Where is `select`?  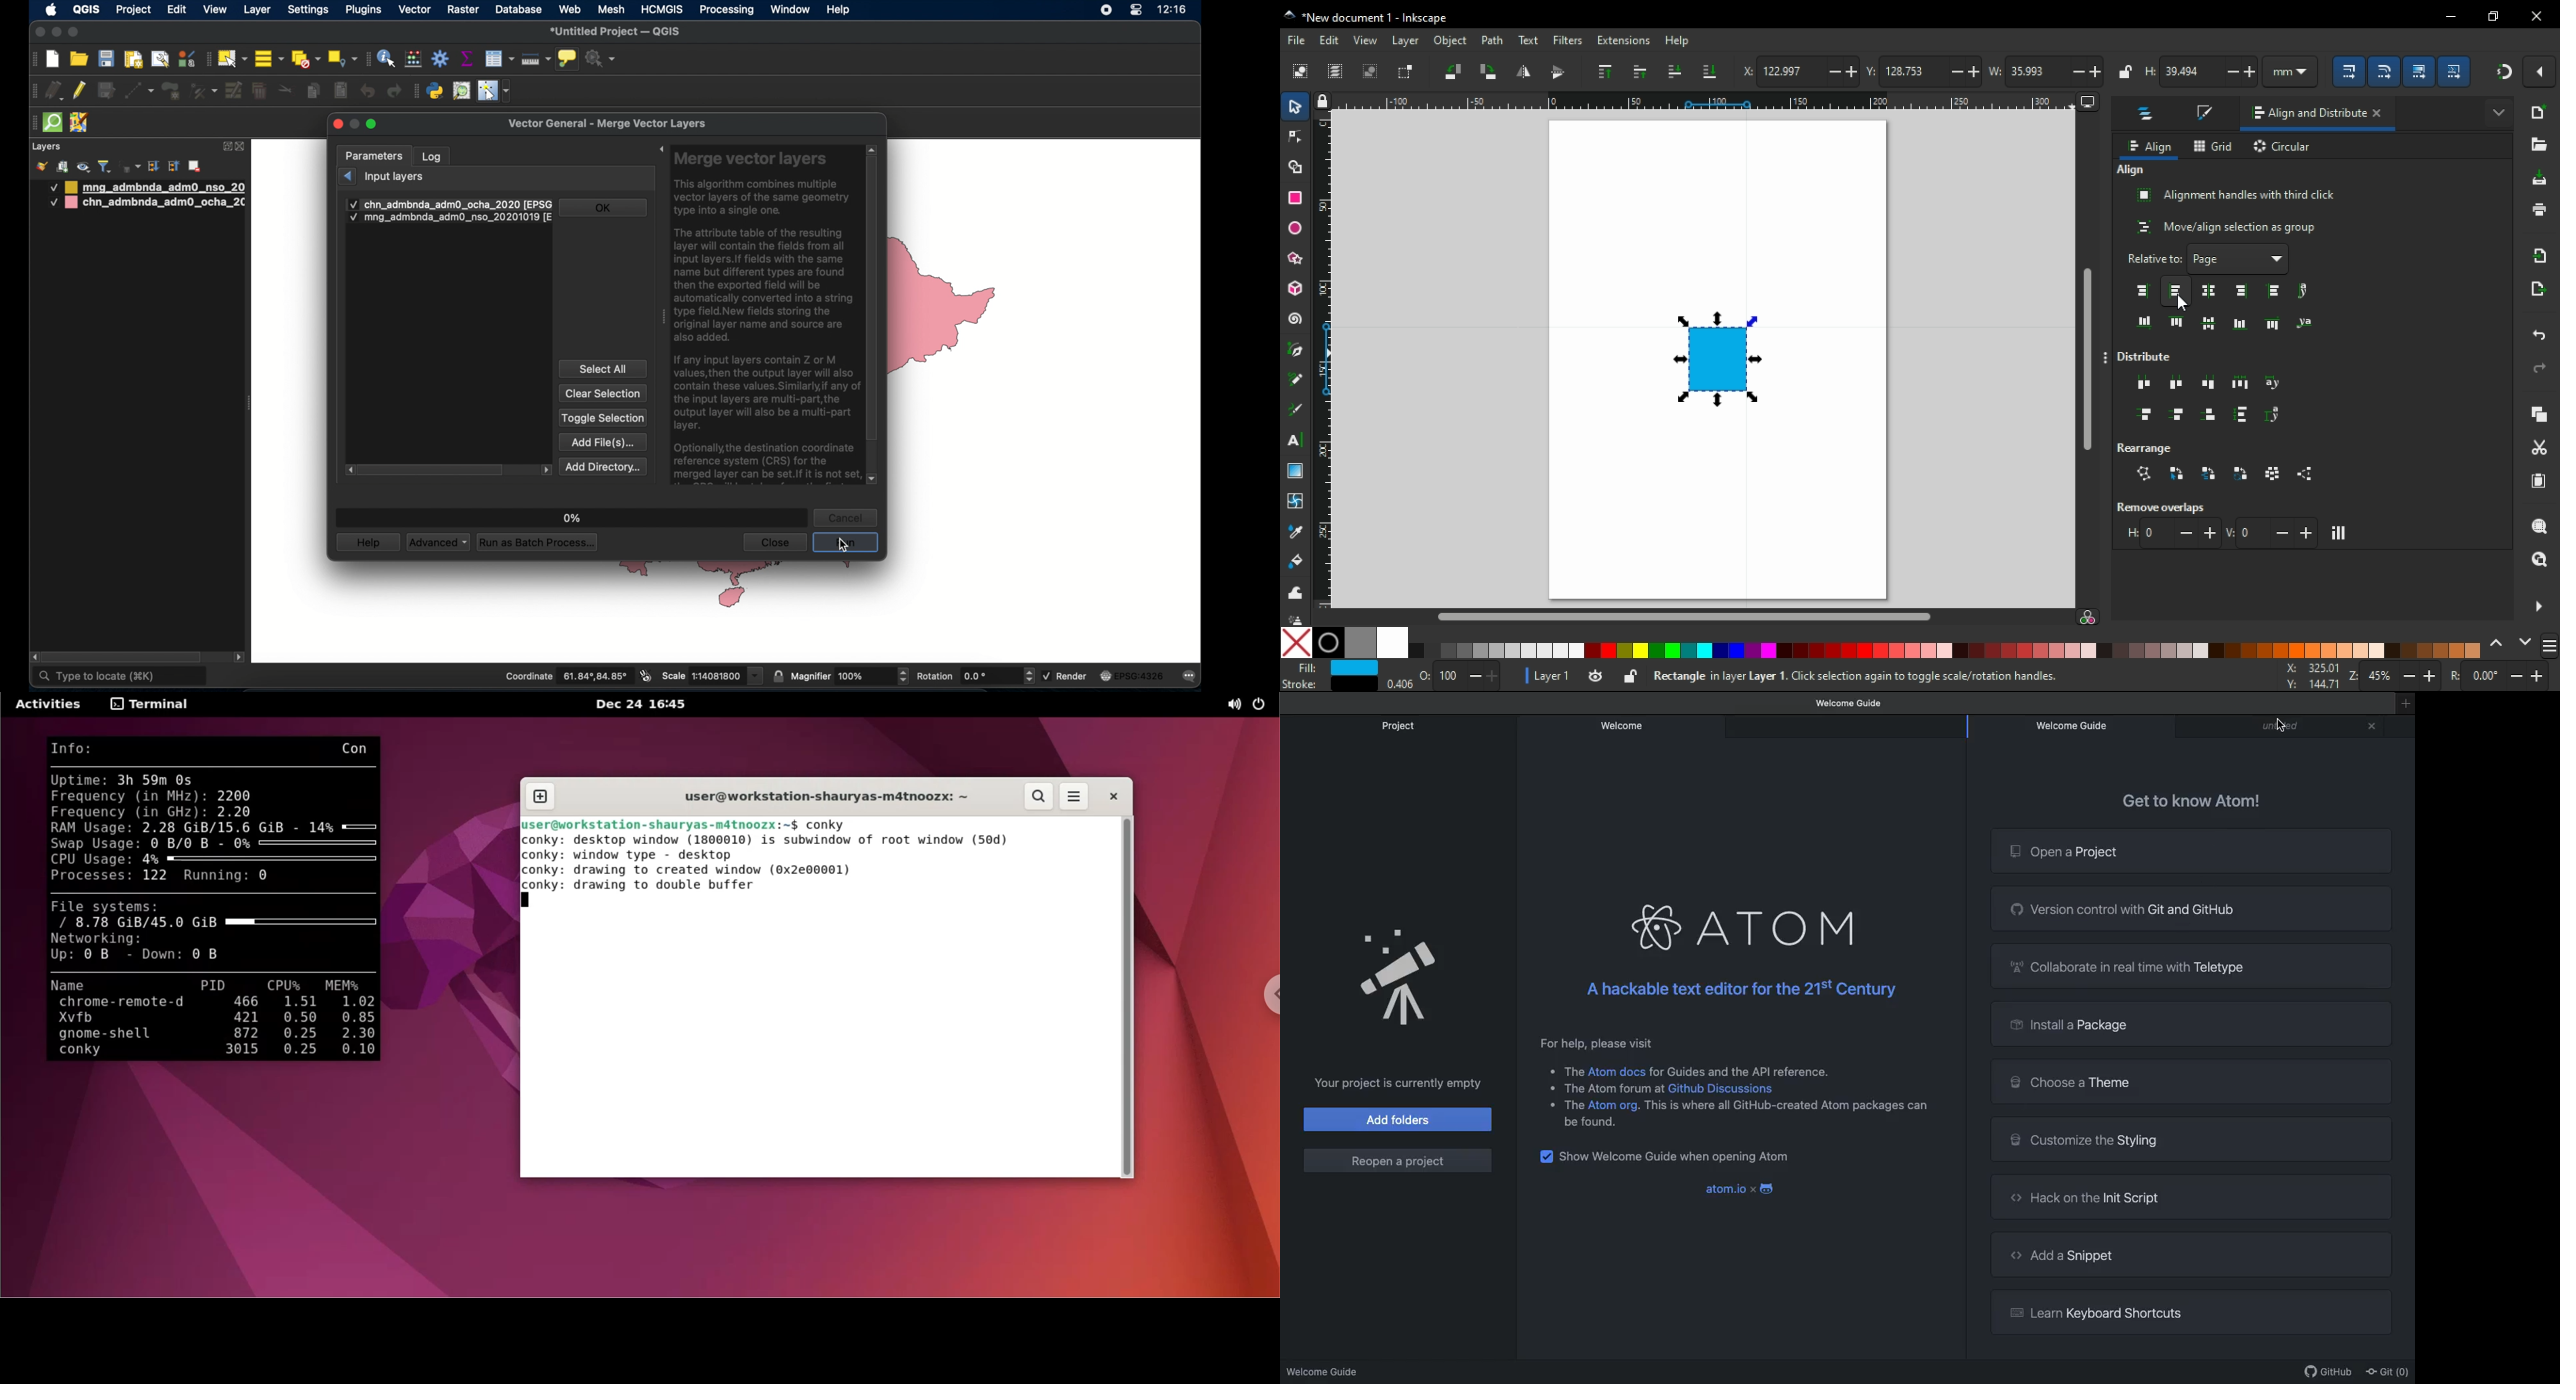 select is located at coordinates (1297, 107).